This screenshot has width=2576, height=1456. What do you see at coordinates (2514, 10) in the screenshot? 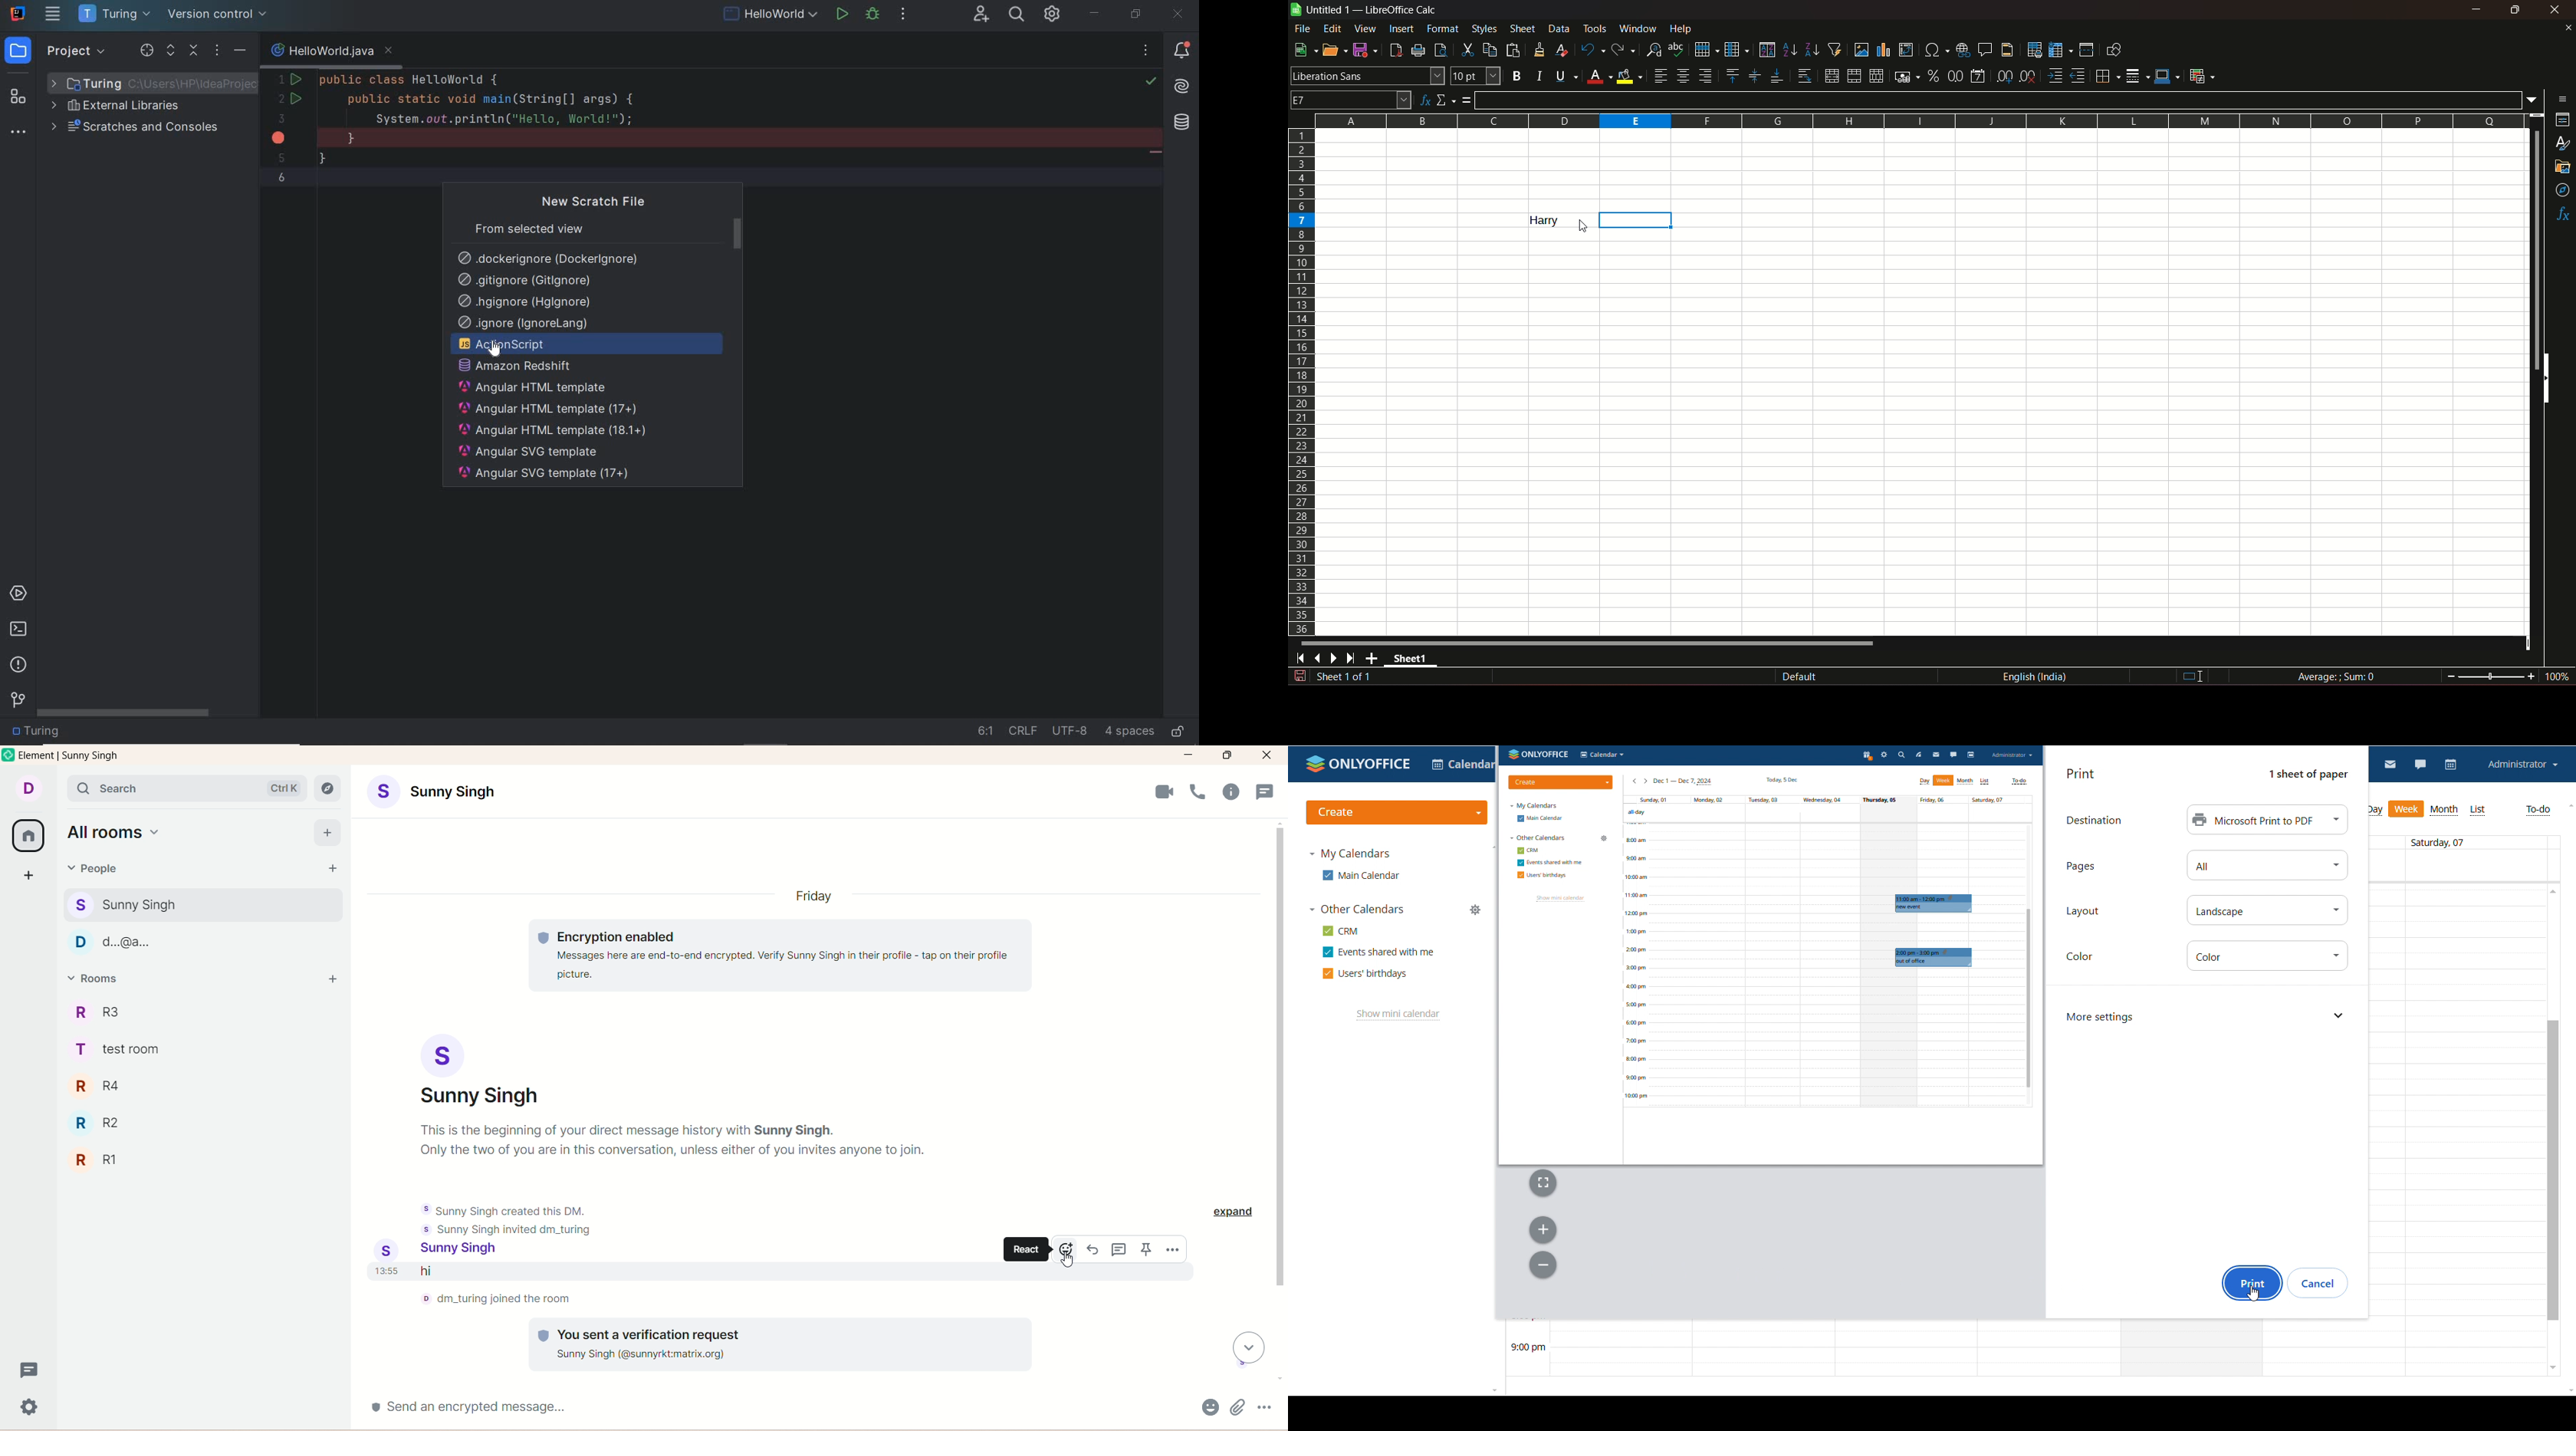
I see `minimize & maximize` at bounding box center [2514, 10].